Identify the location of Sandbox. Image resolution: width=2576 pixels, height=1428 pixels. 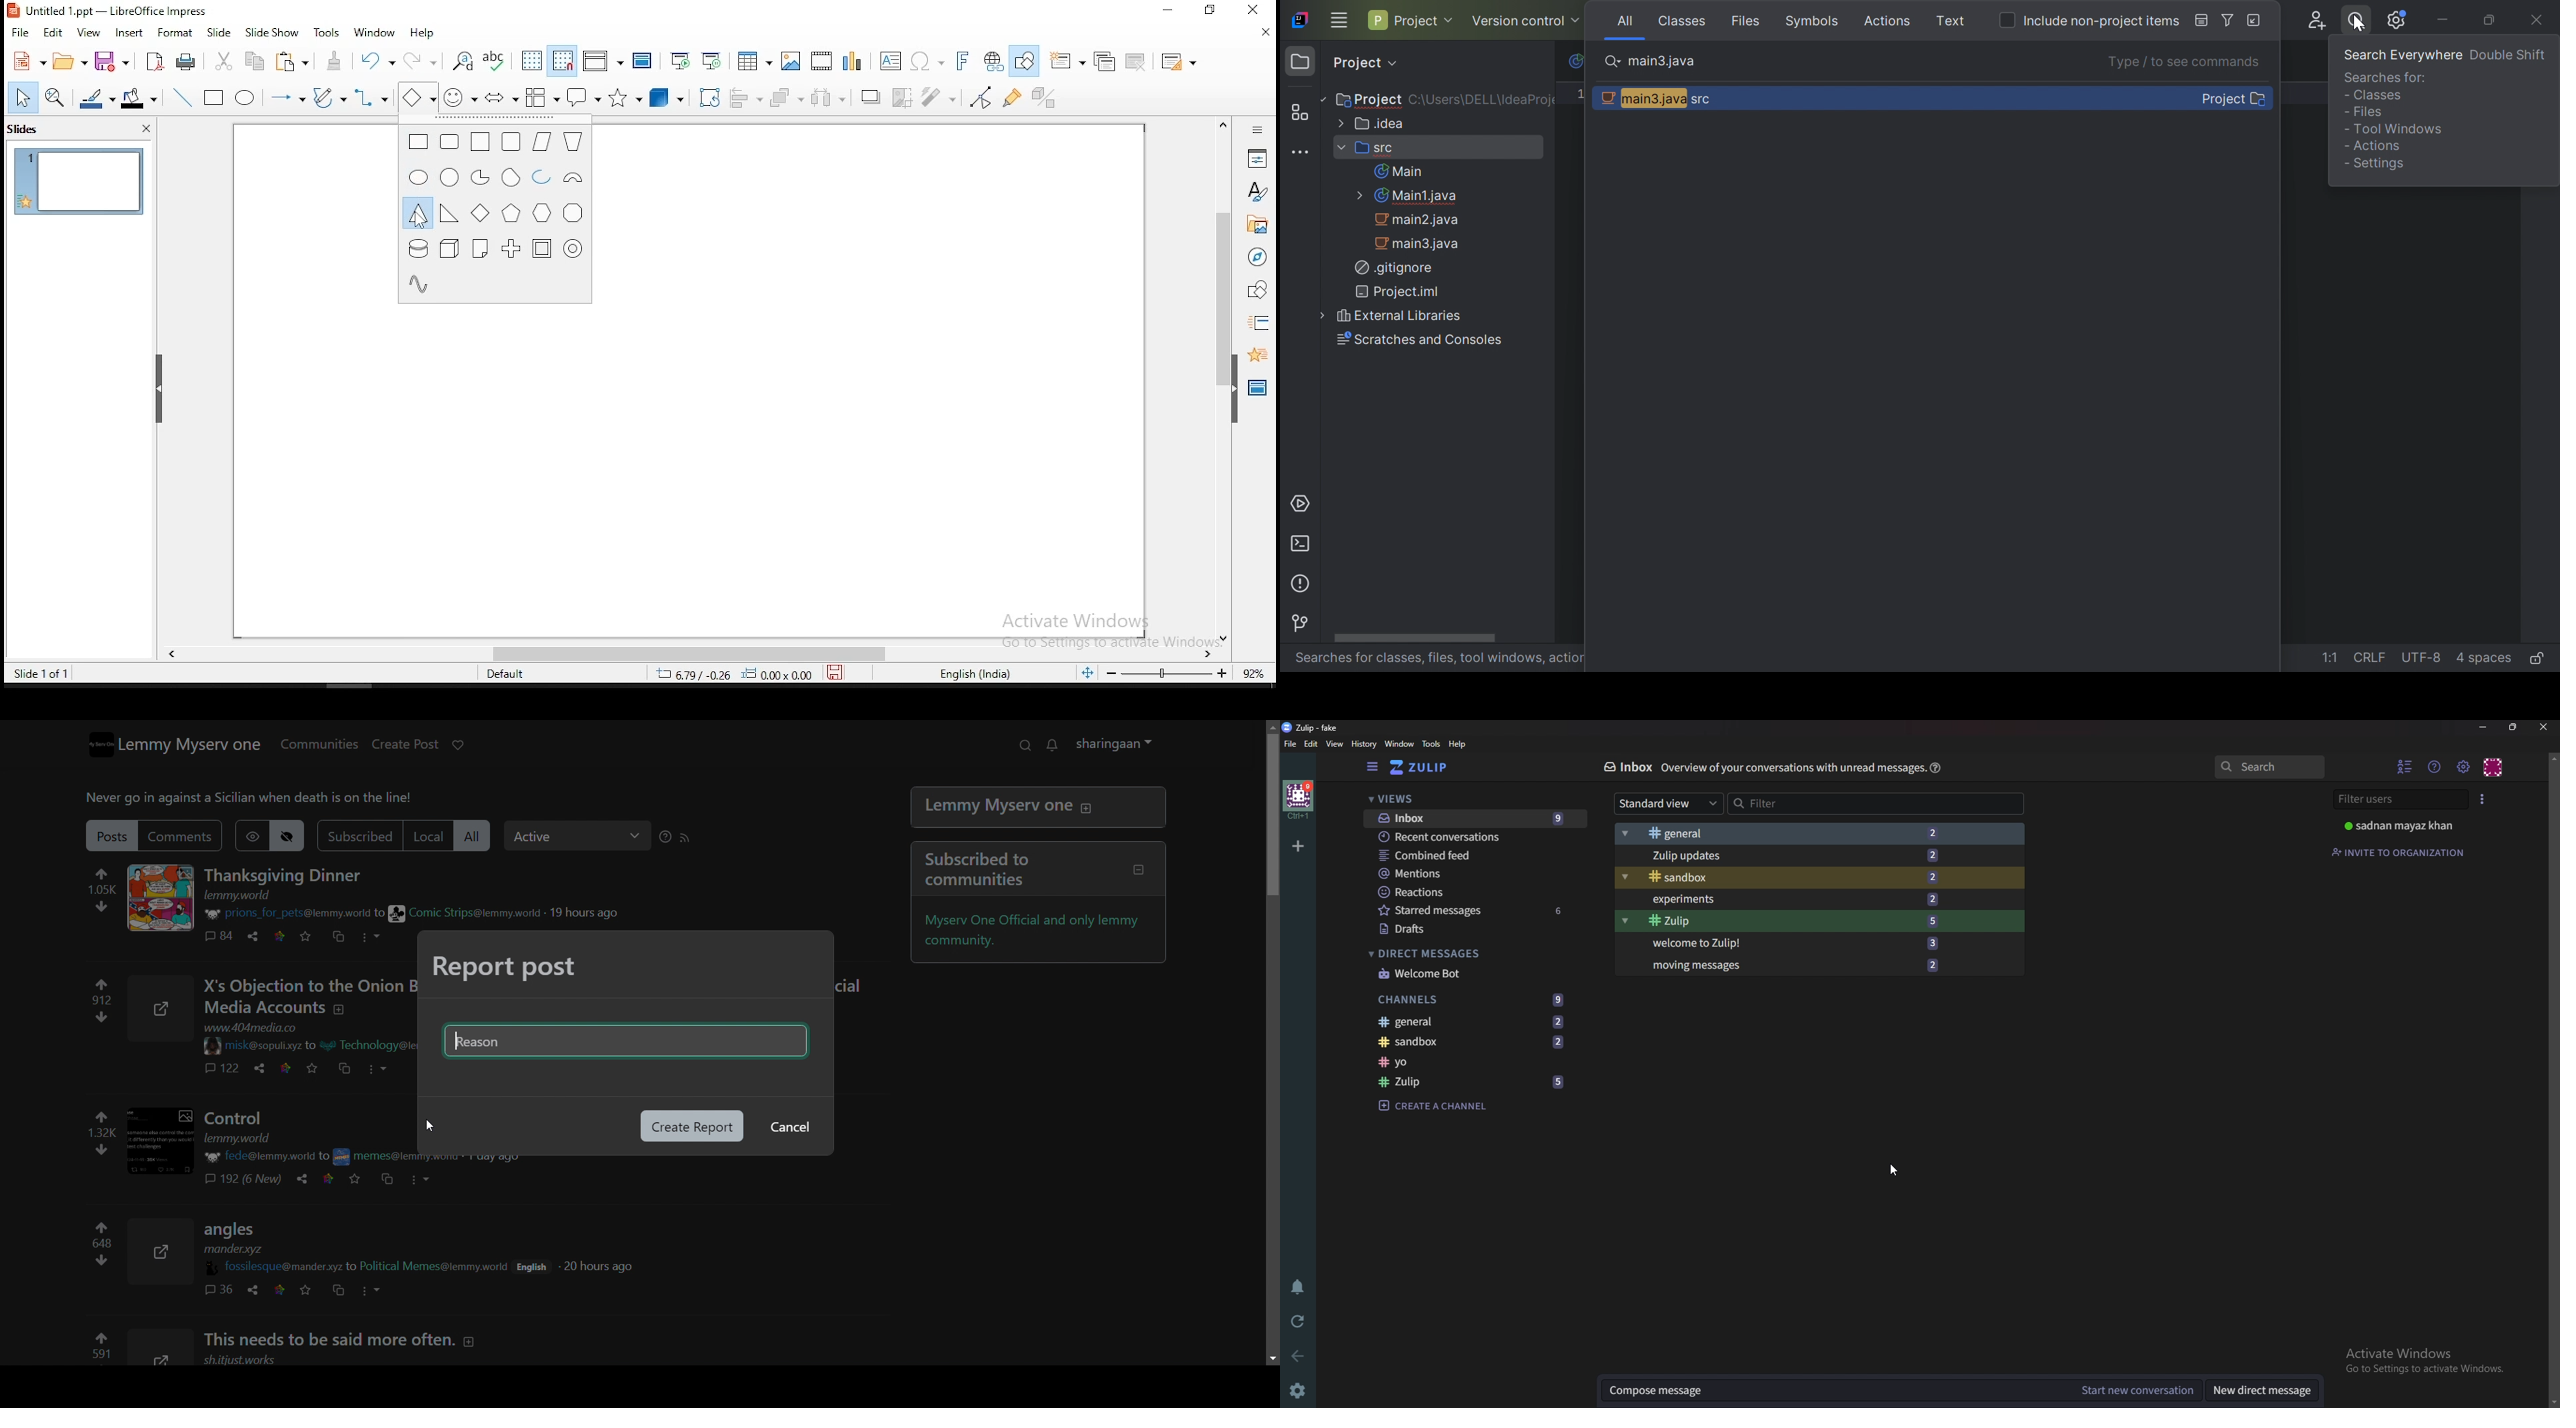
(1801, 877).